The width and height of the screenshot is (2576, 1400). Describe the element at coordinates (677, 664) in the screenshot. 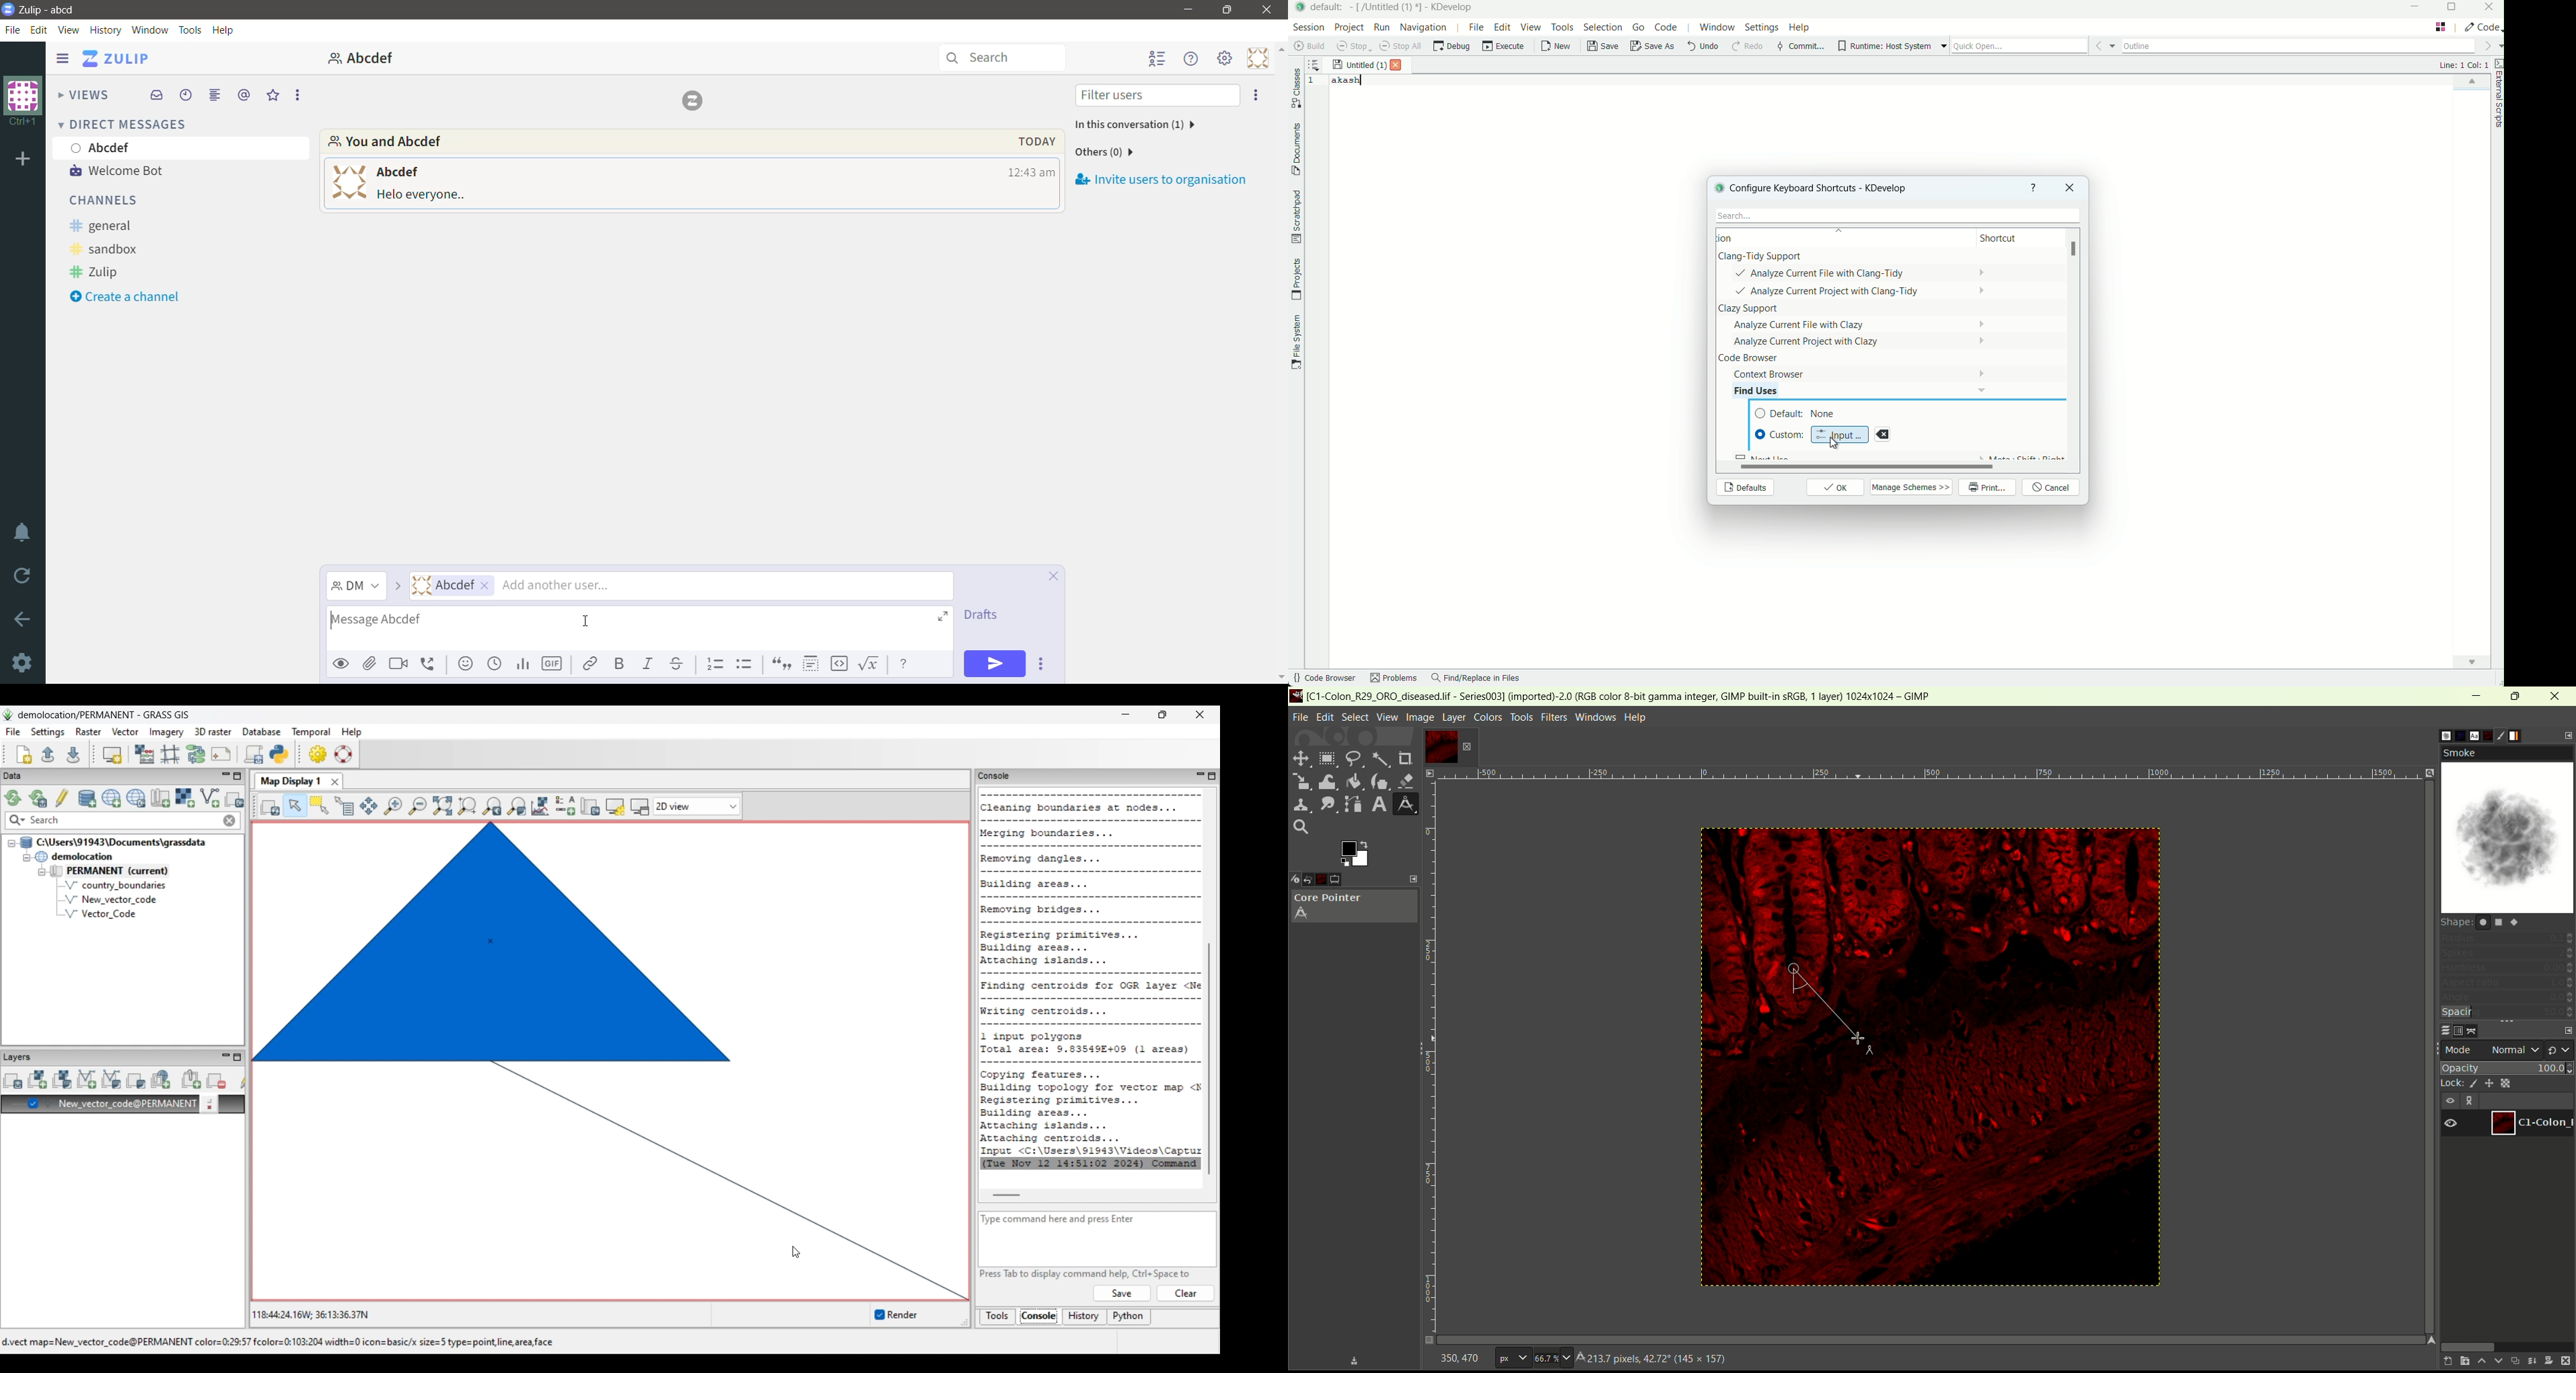

I see `Strikethrough` at that location.